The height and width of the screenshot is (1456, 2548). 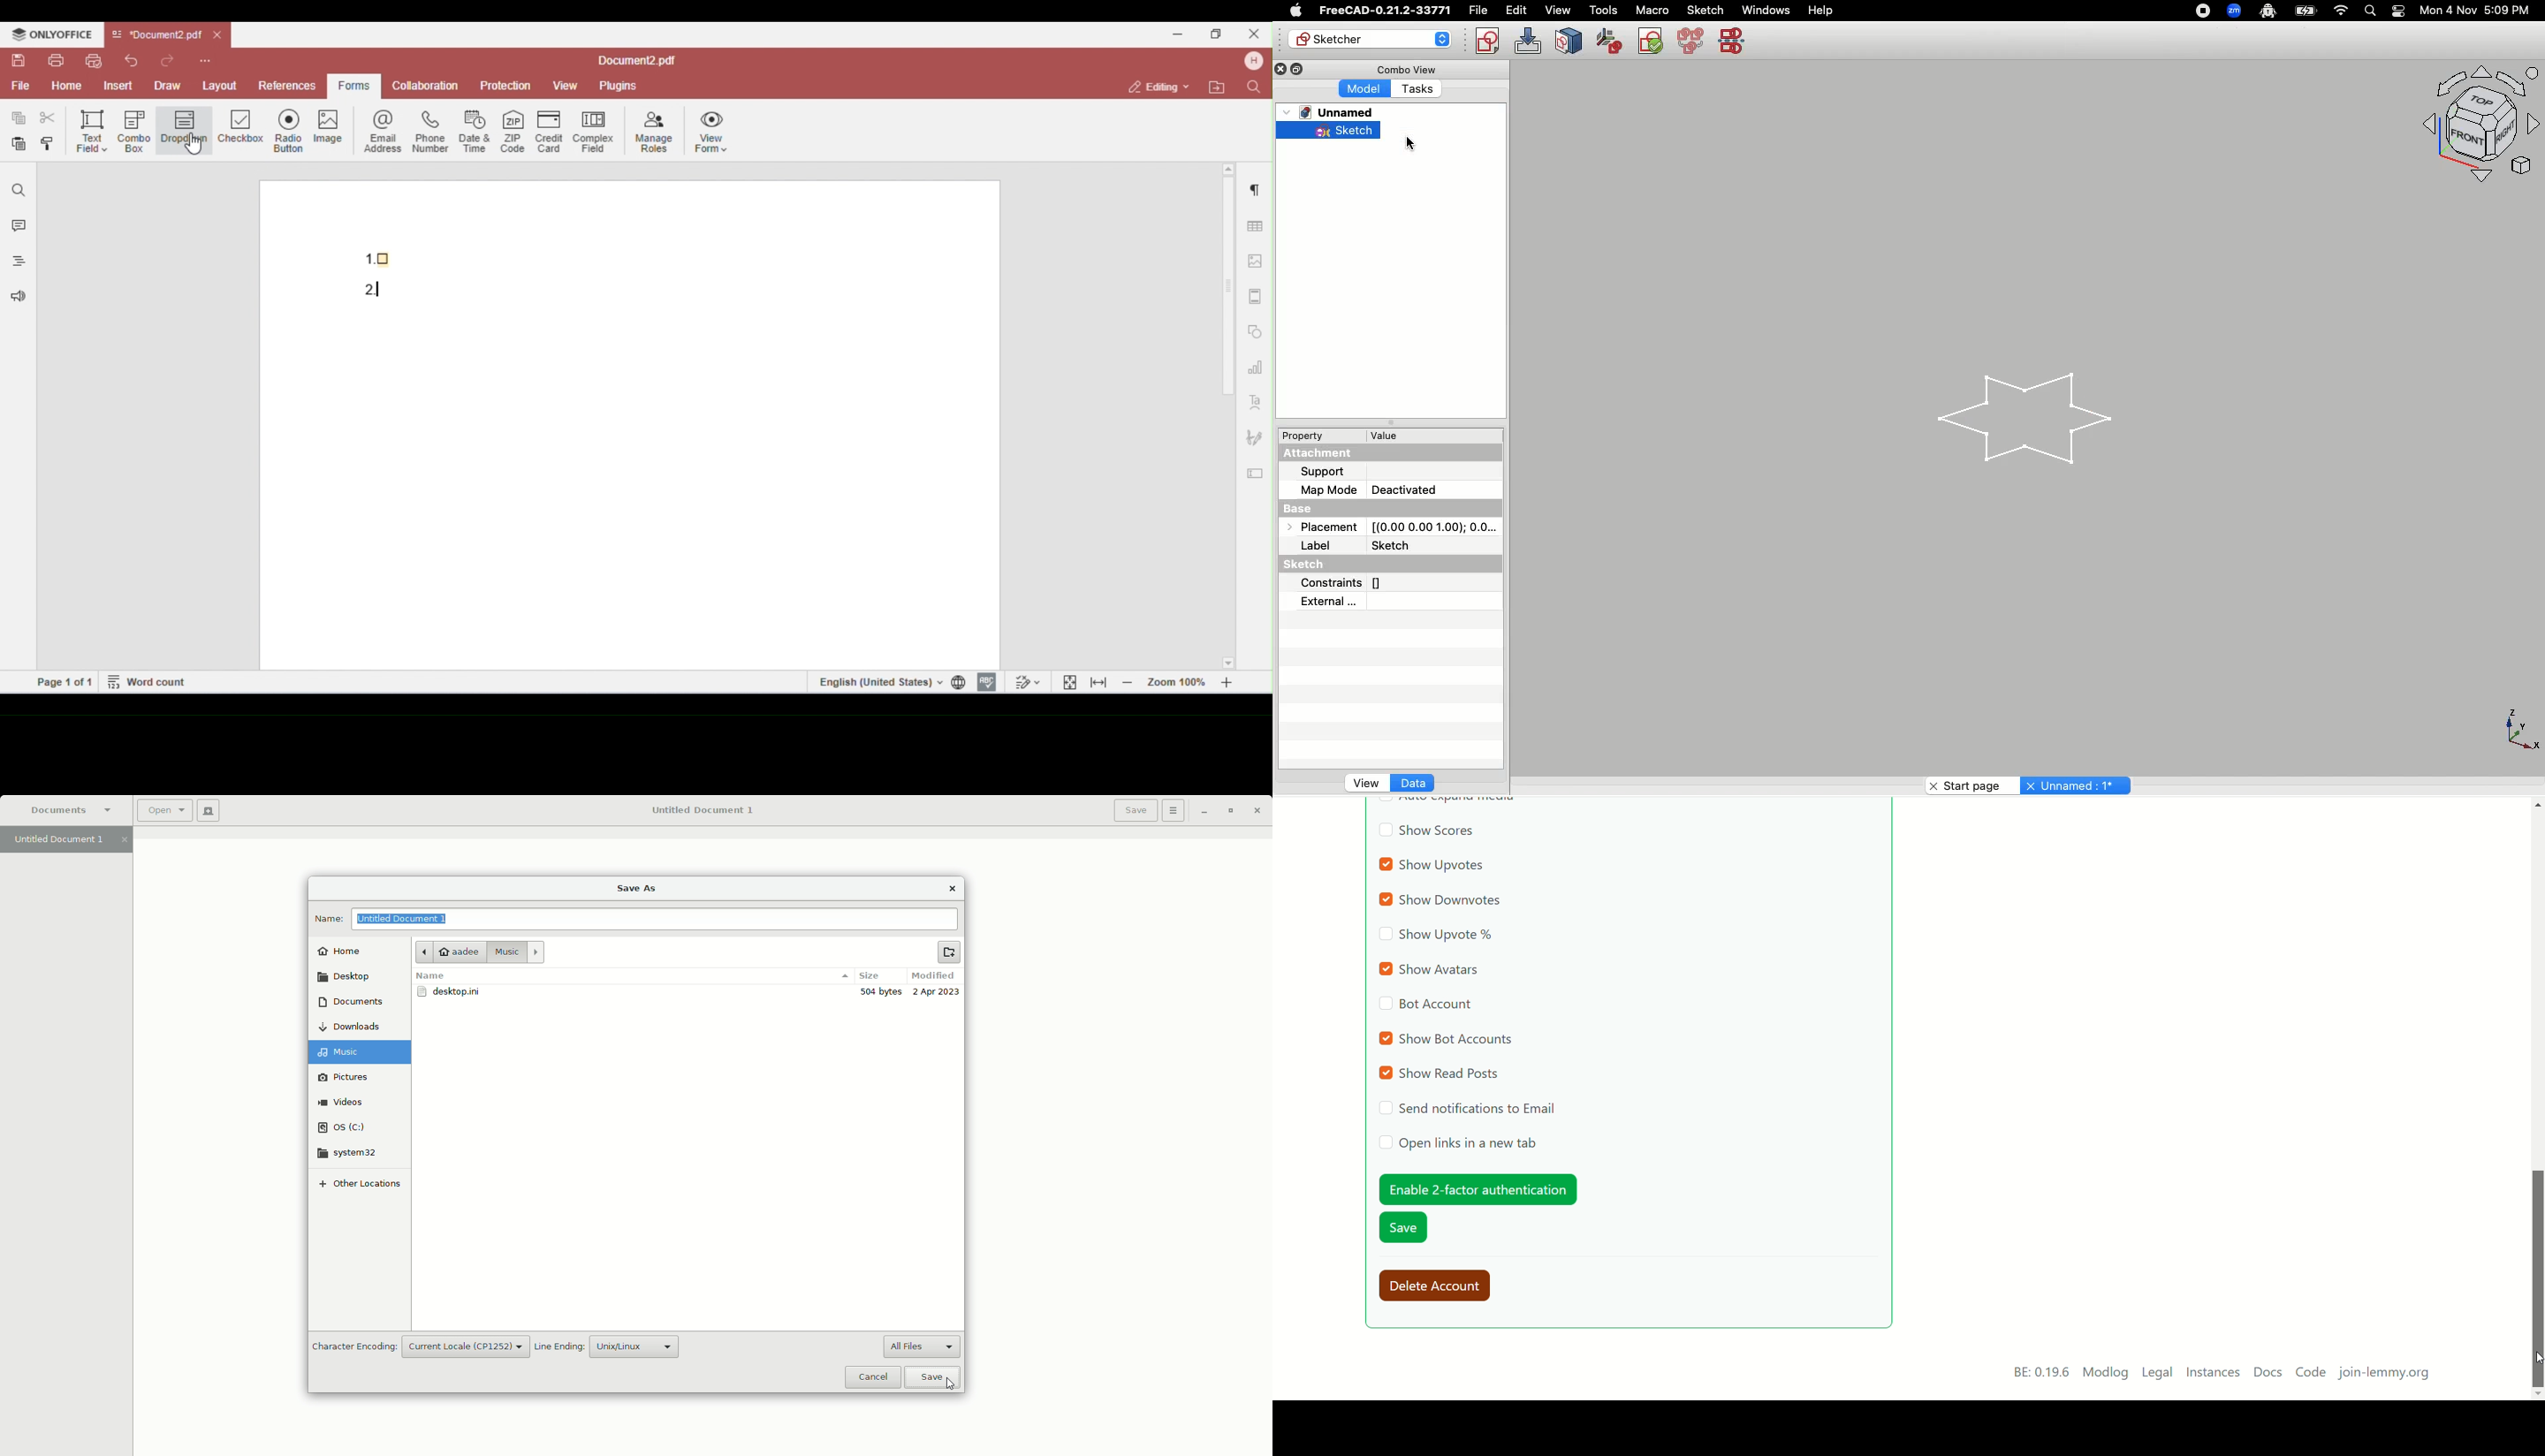 I want to click on Toggle, so click(x=2398, y=11).